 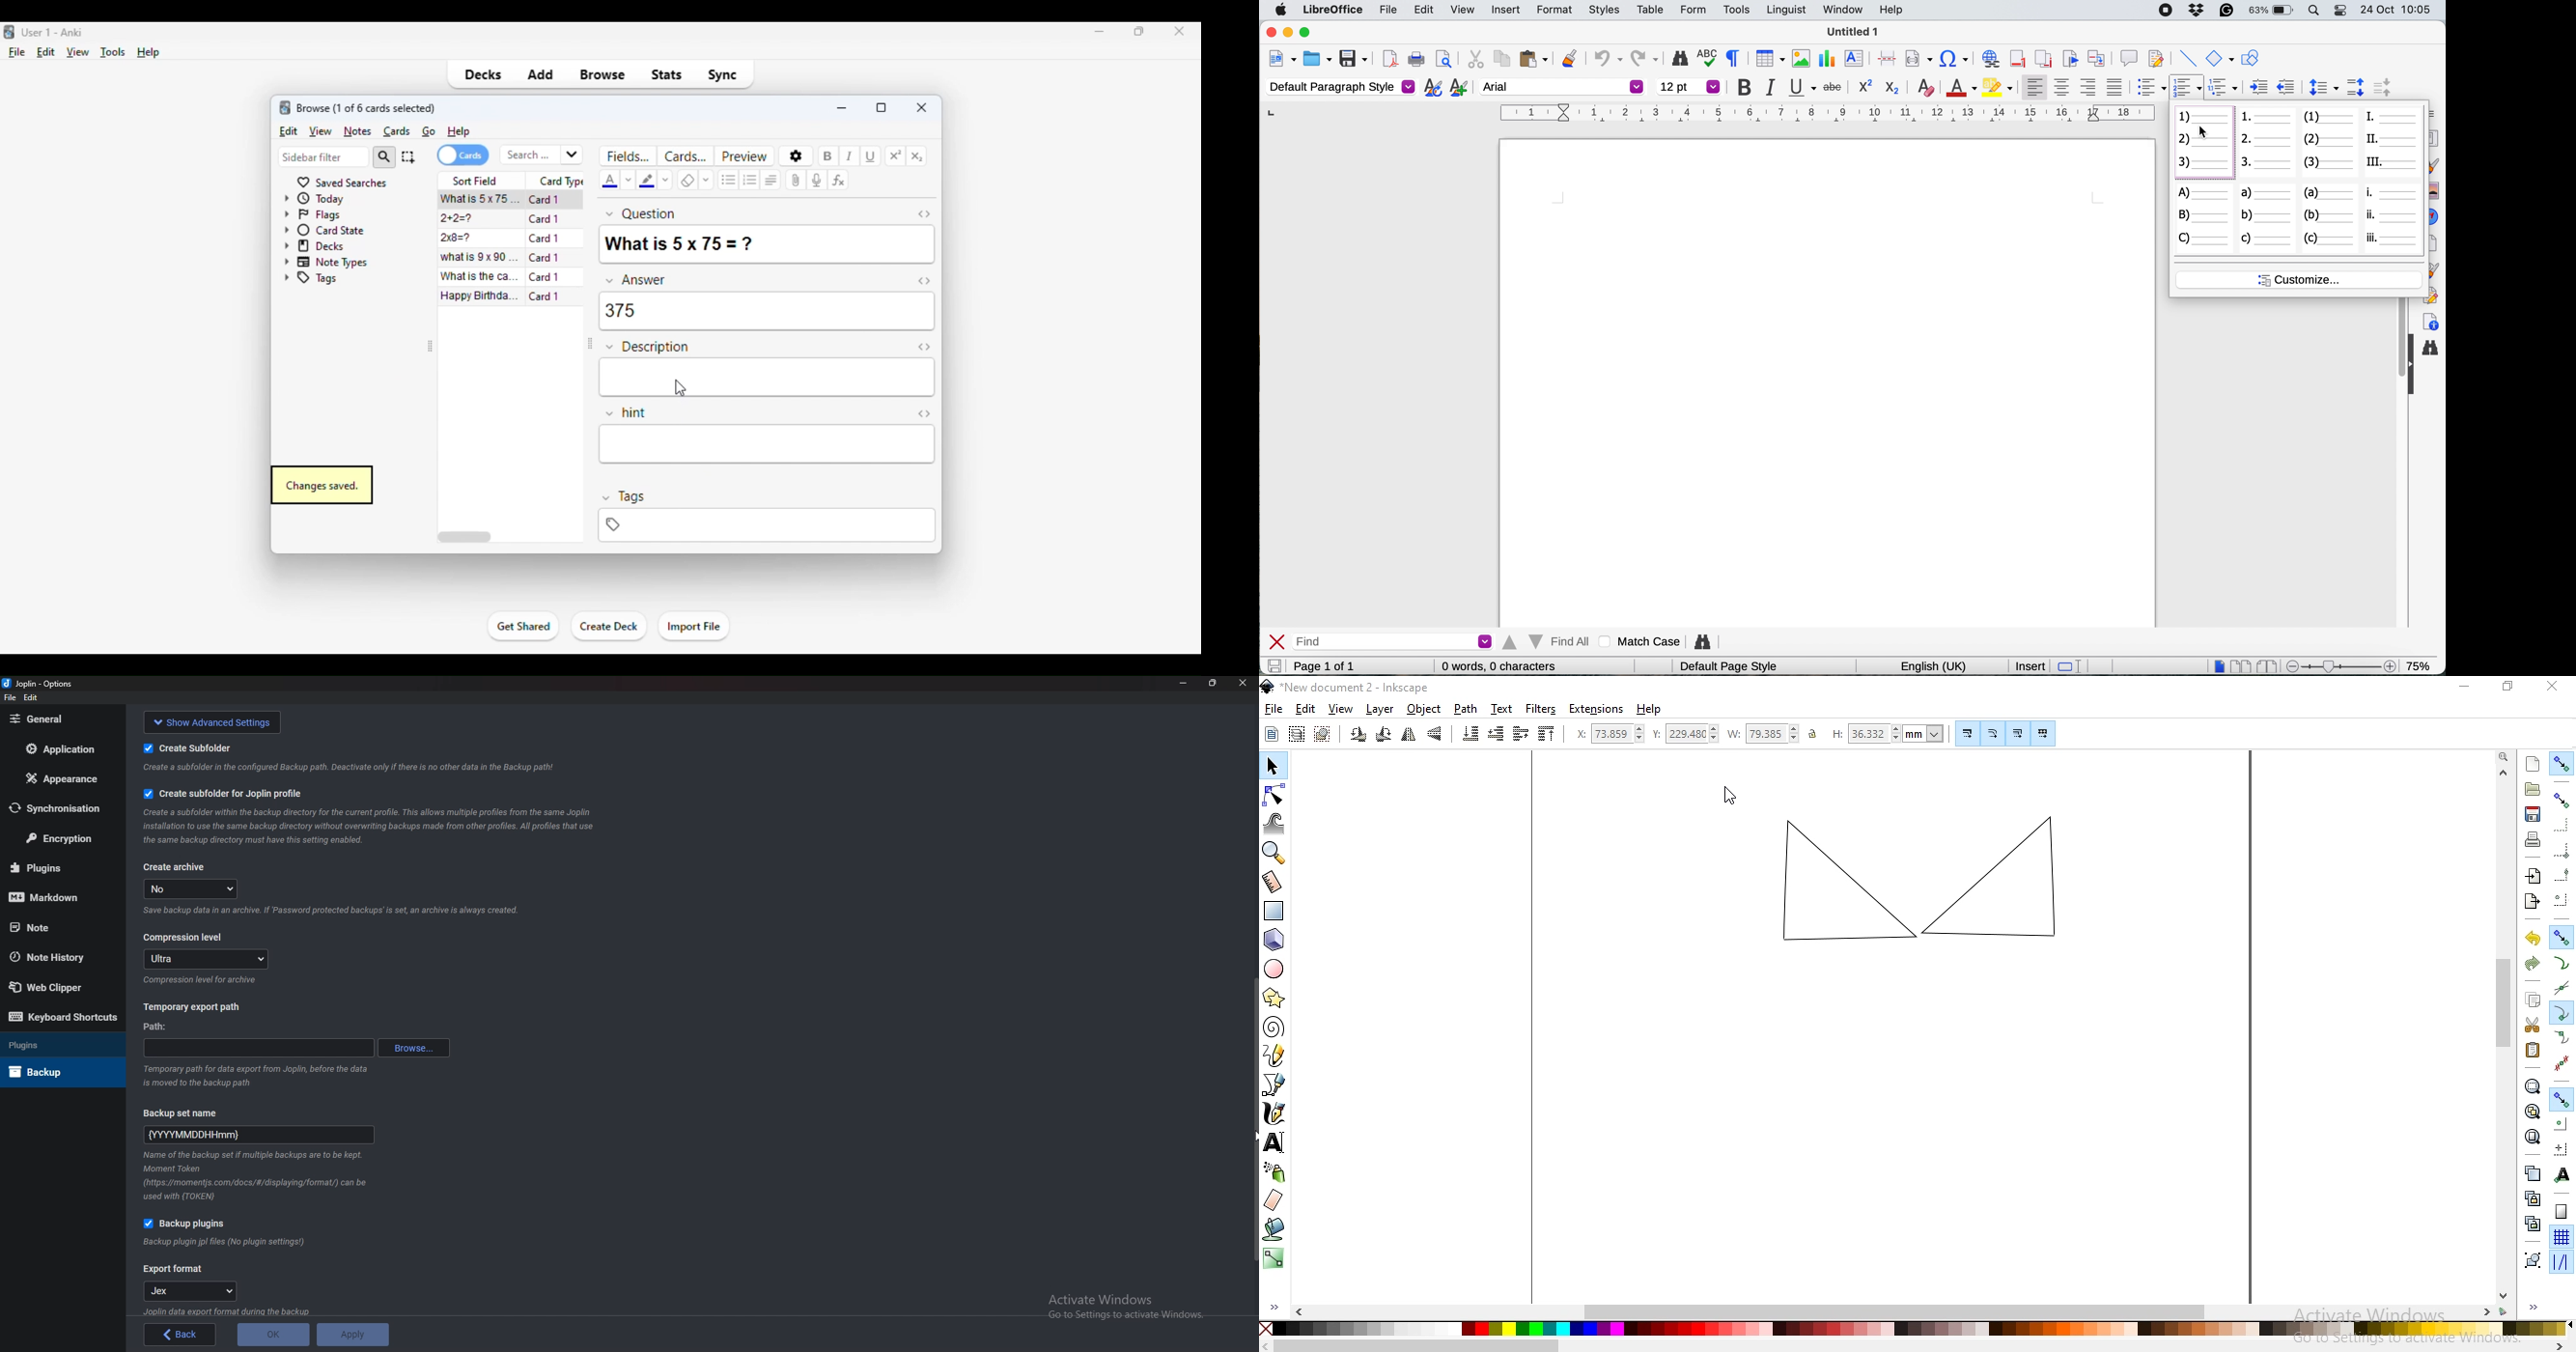 What do you see at coordinates (8, 33) in the screenshot?
I see `logo` at bounding box center [8, 33].